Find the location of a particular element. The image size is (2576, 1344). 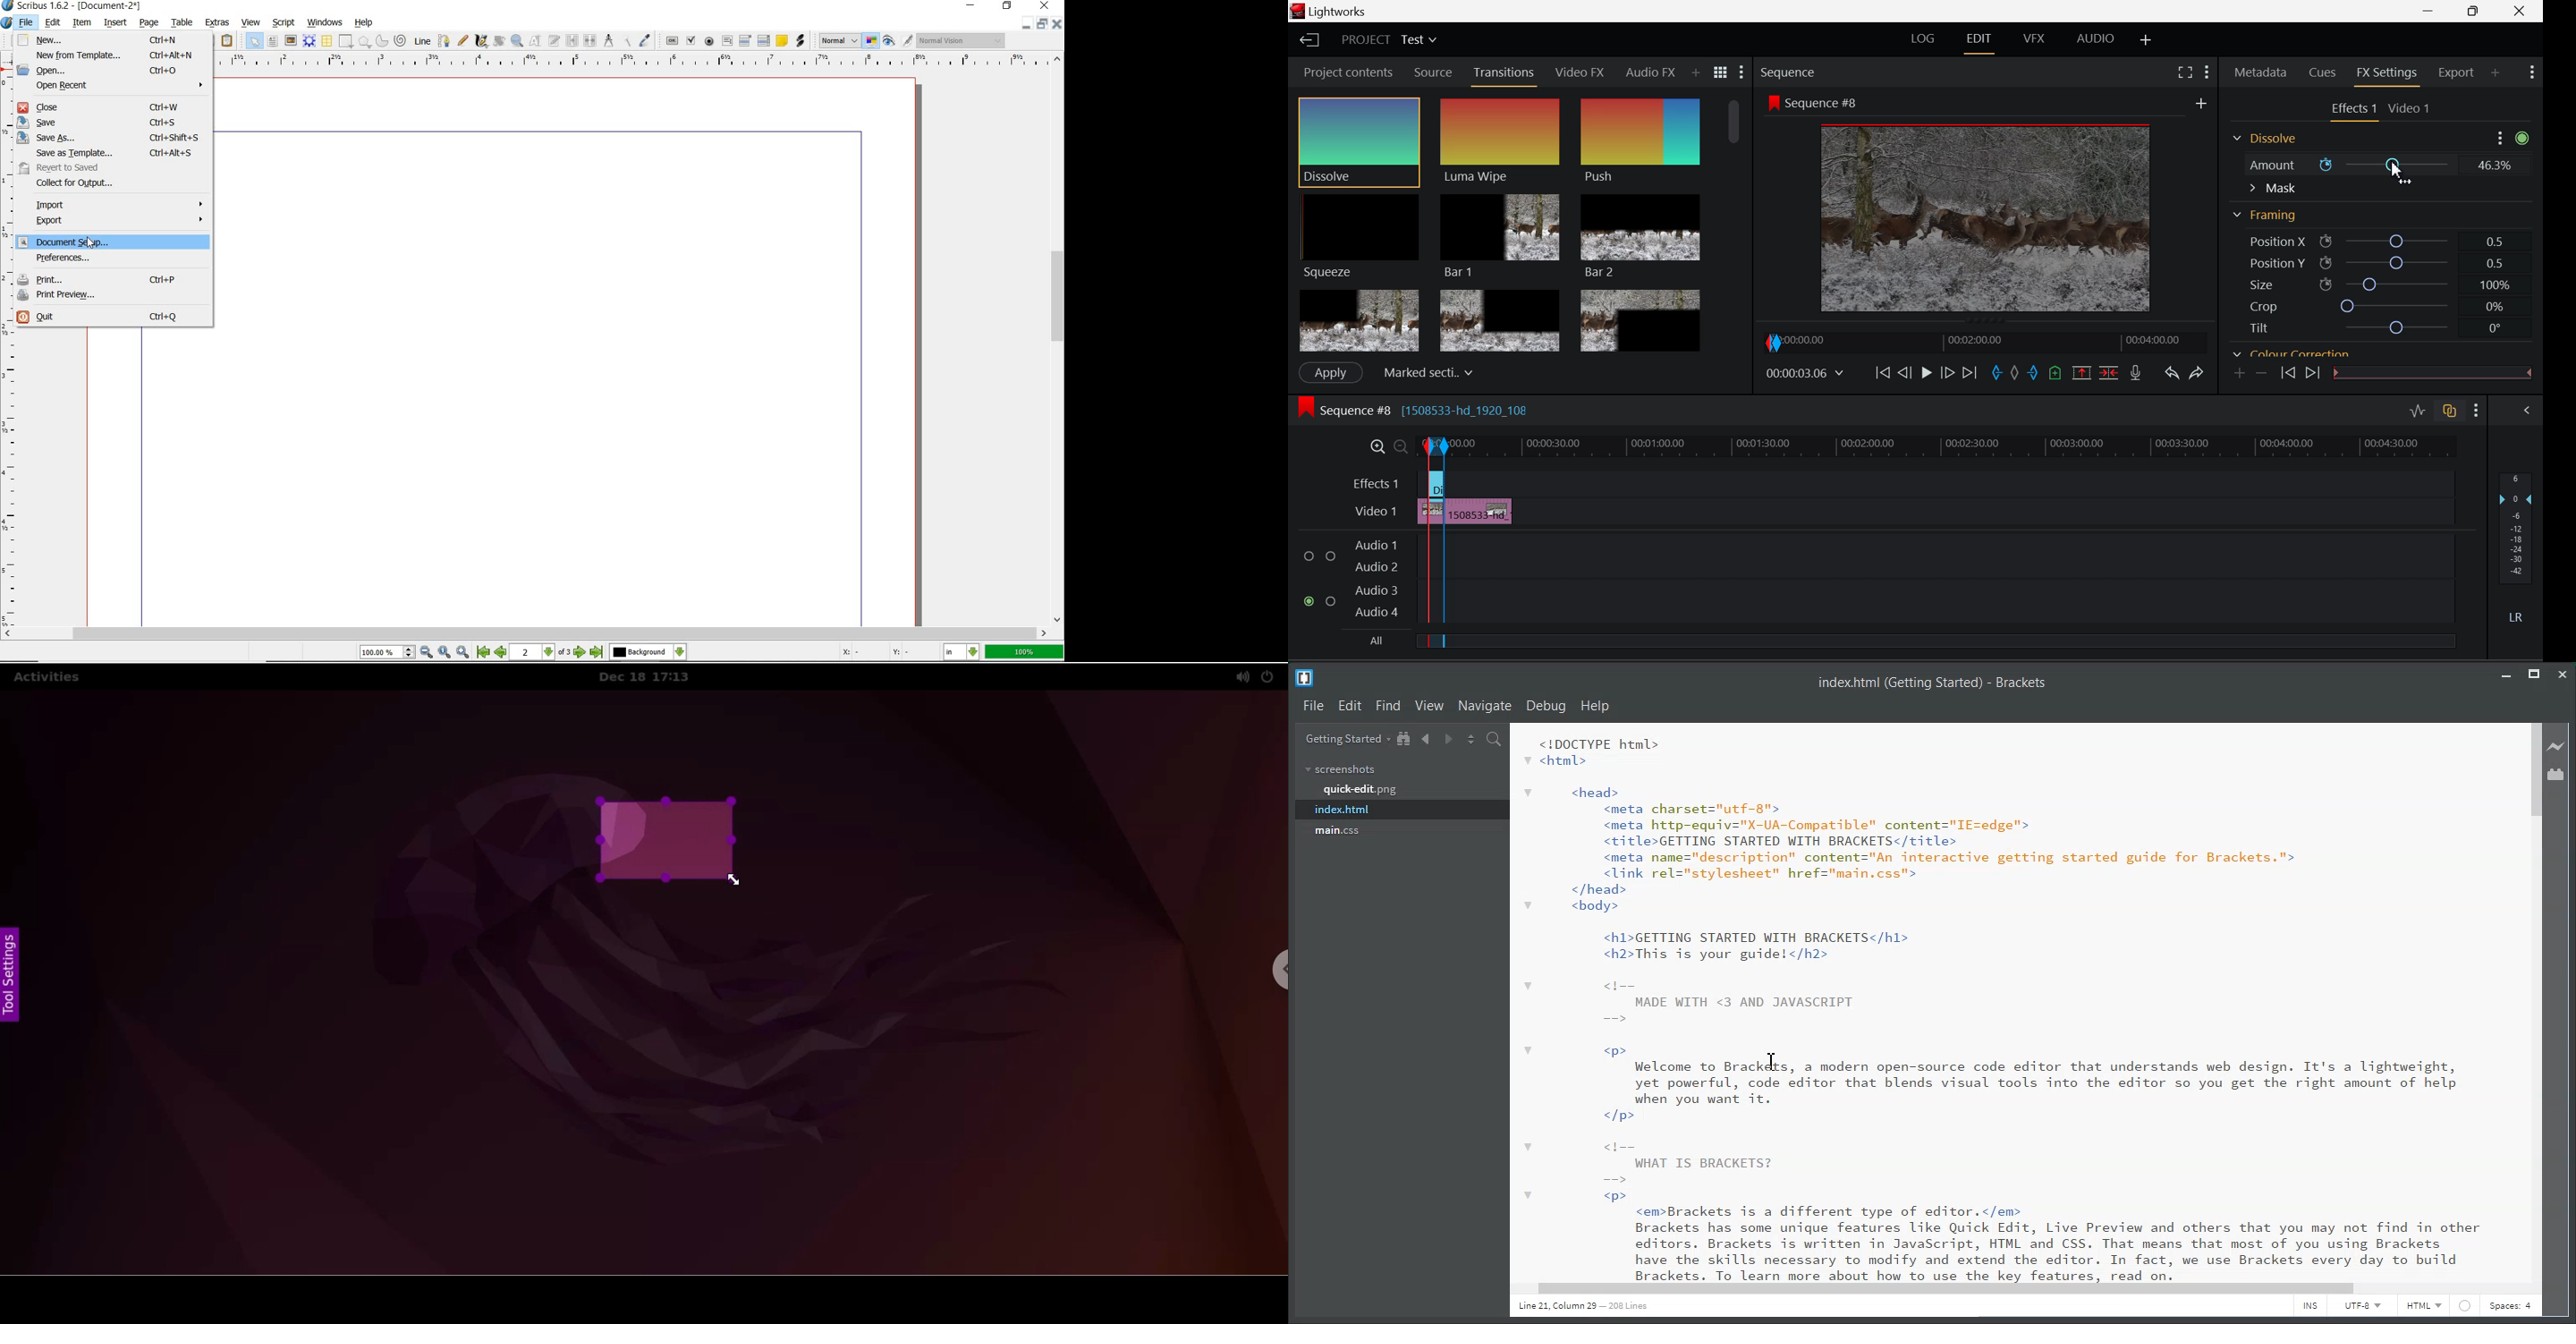

Effect Inserted is located at coordinates (1436, 487).